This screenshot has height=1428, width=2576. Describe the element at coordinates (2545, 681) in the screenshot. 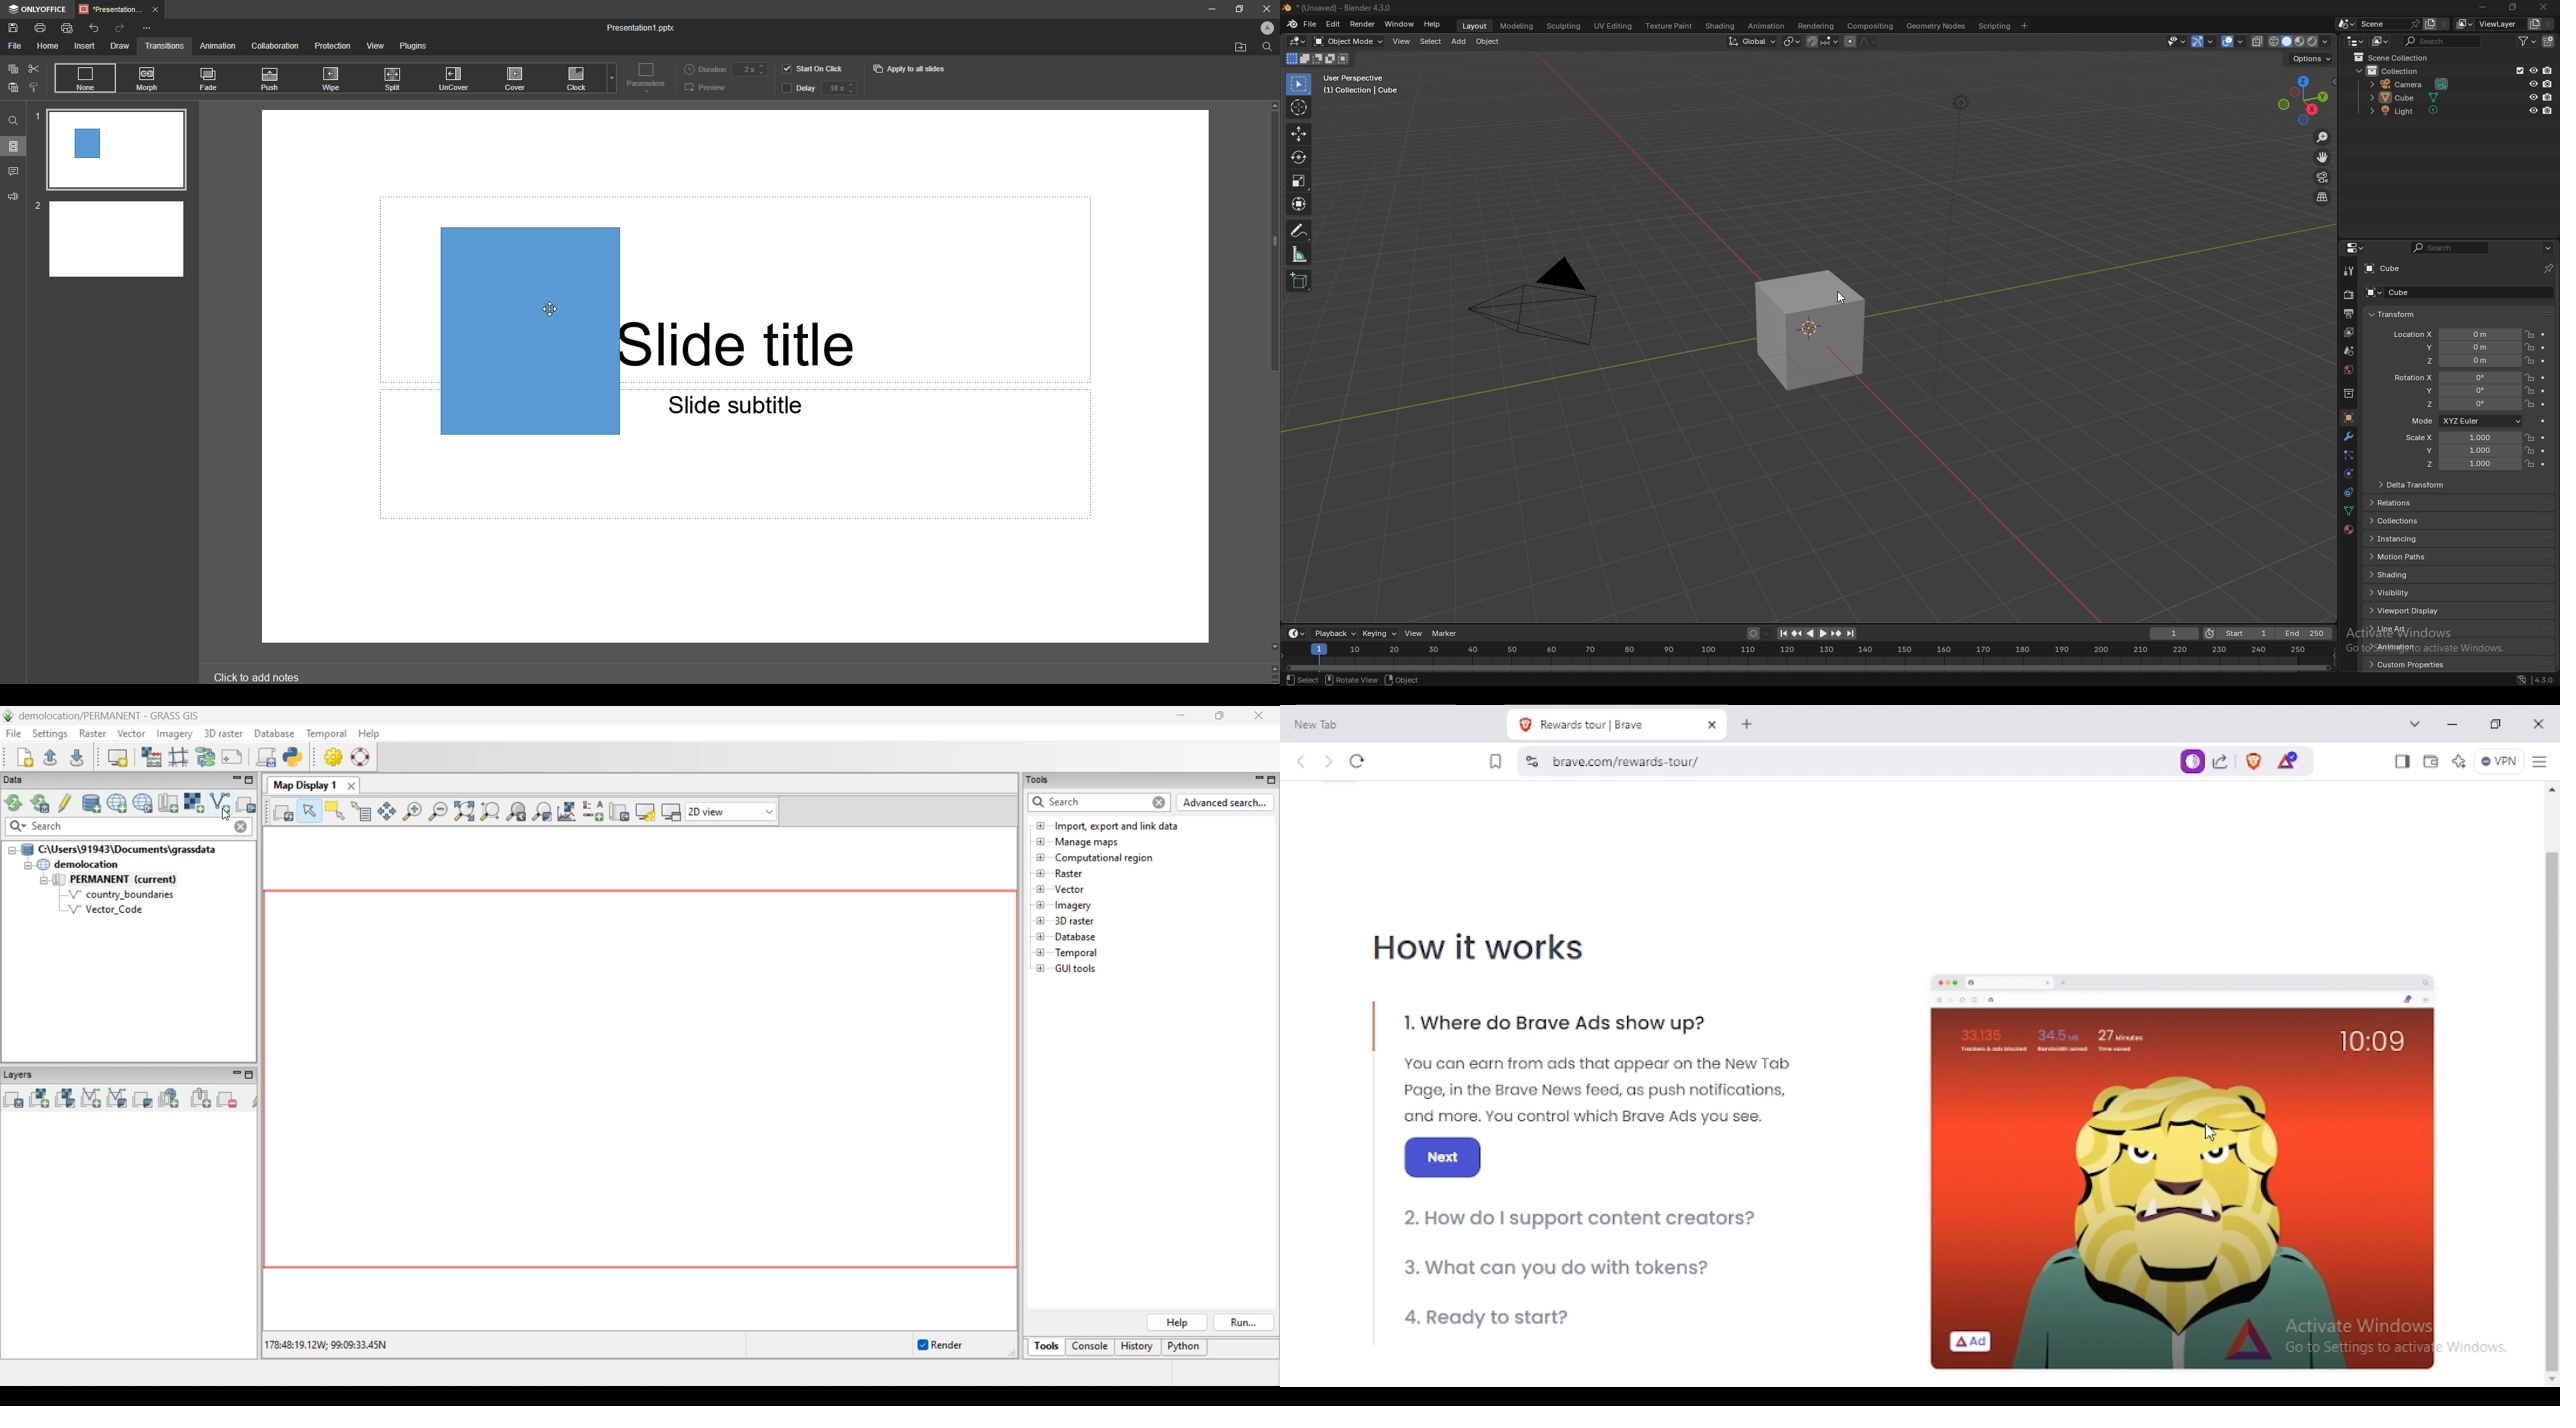

I see `version` at that location.